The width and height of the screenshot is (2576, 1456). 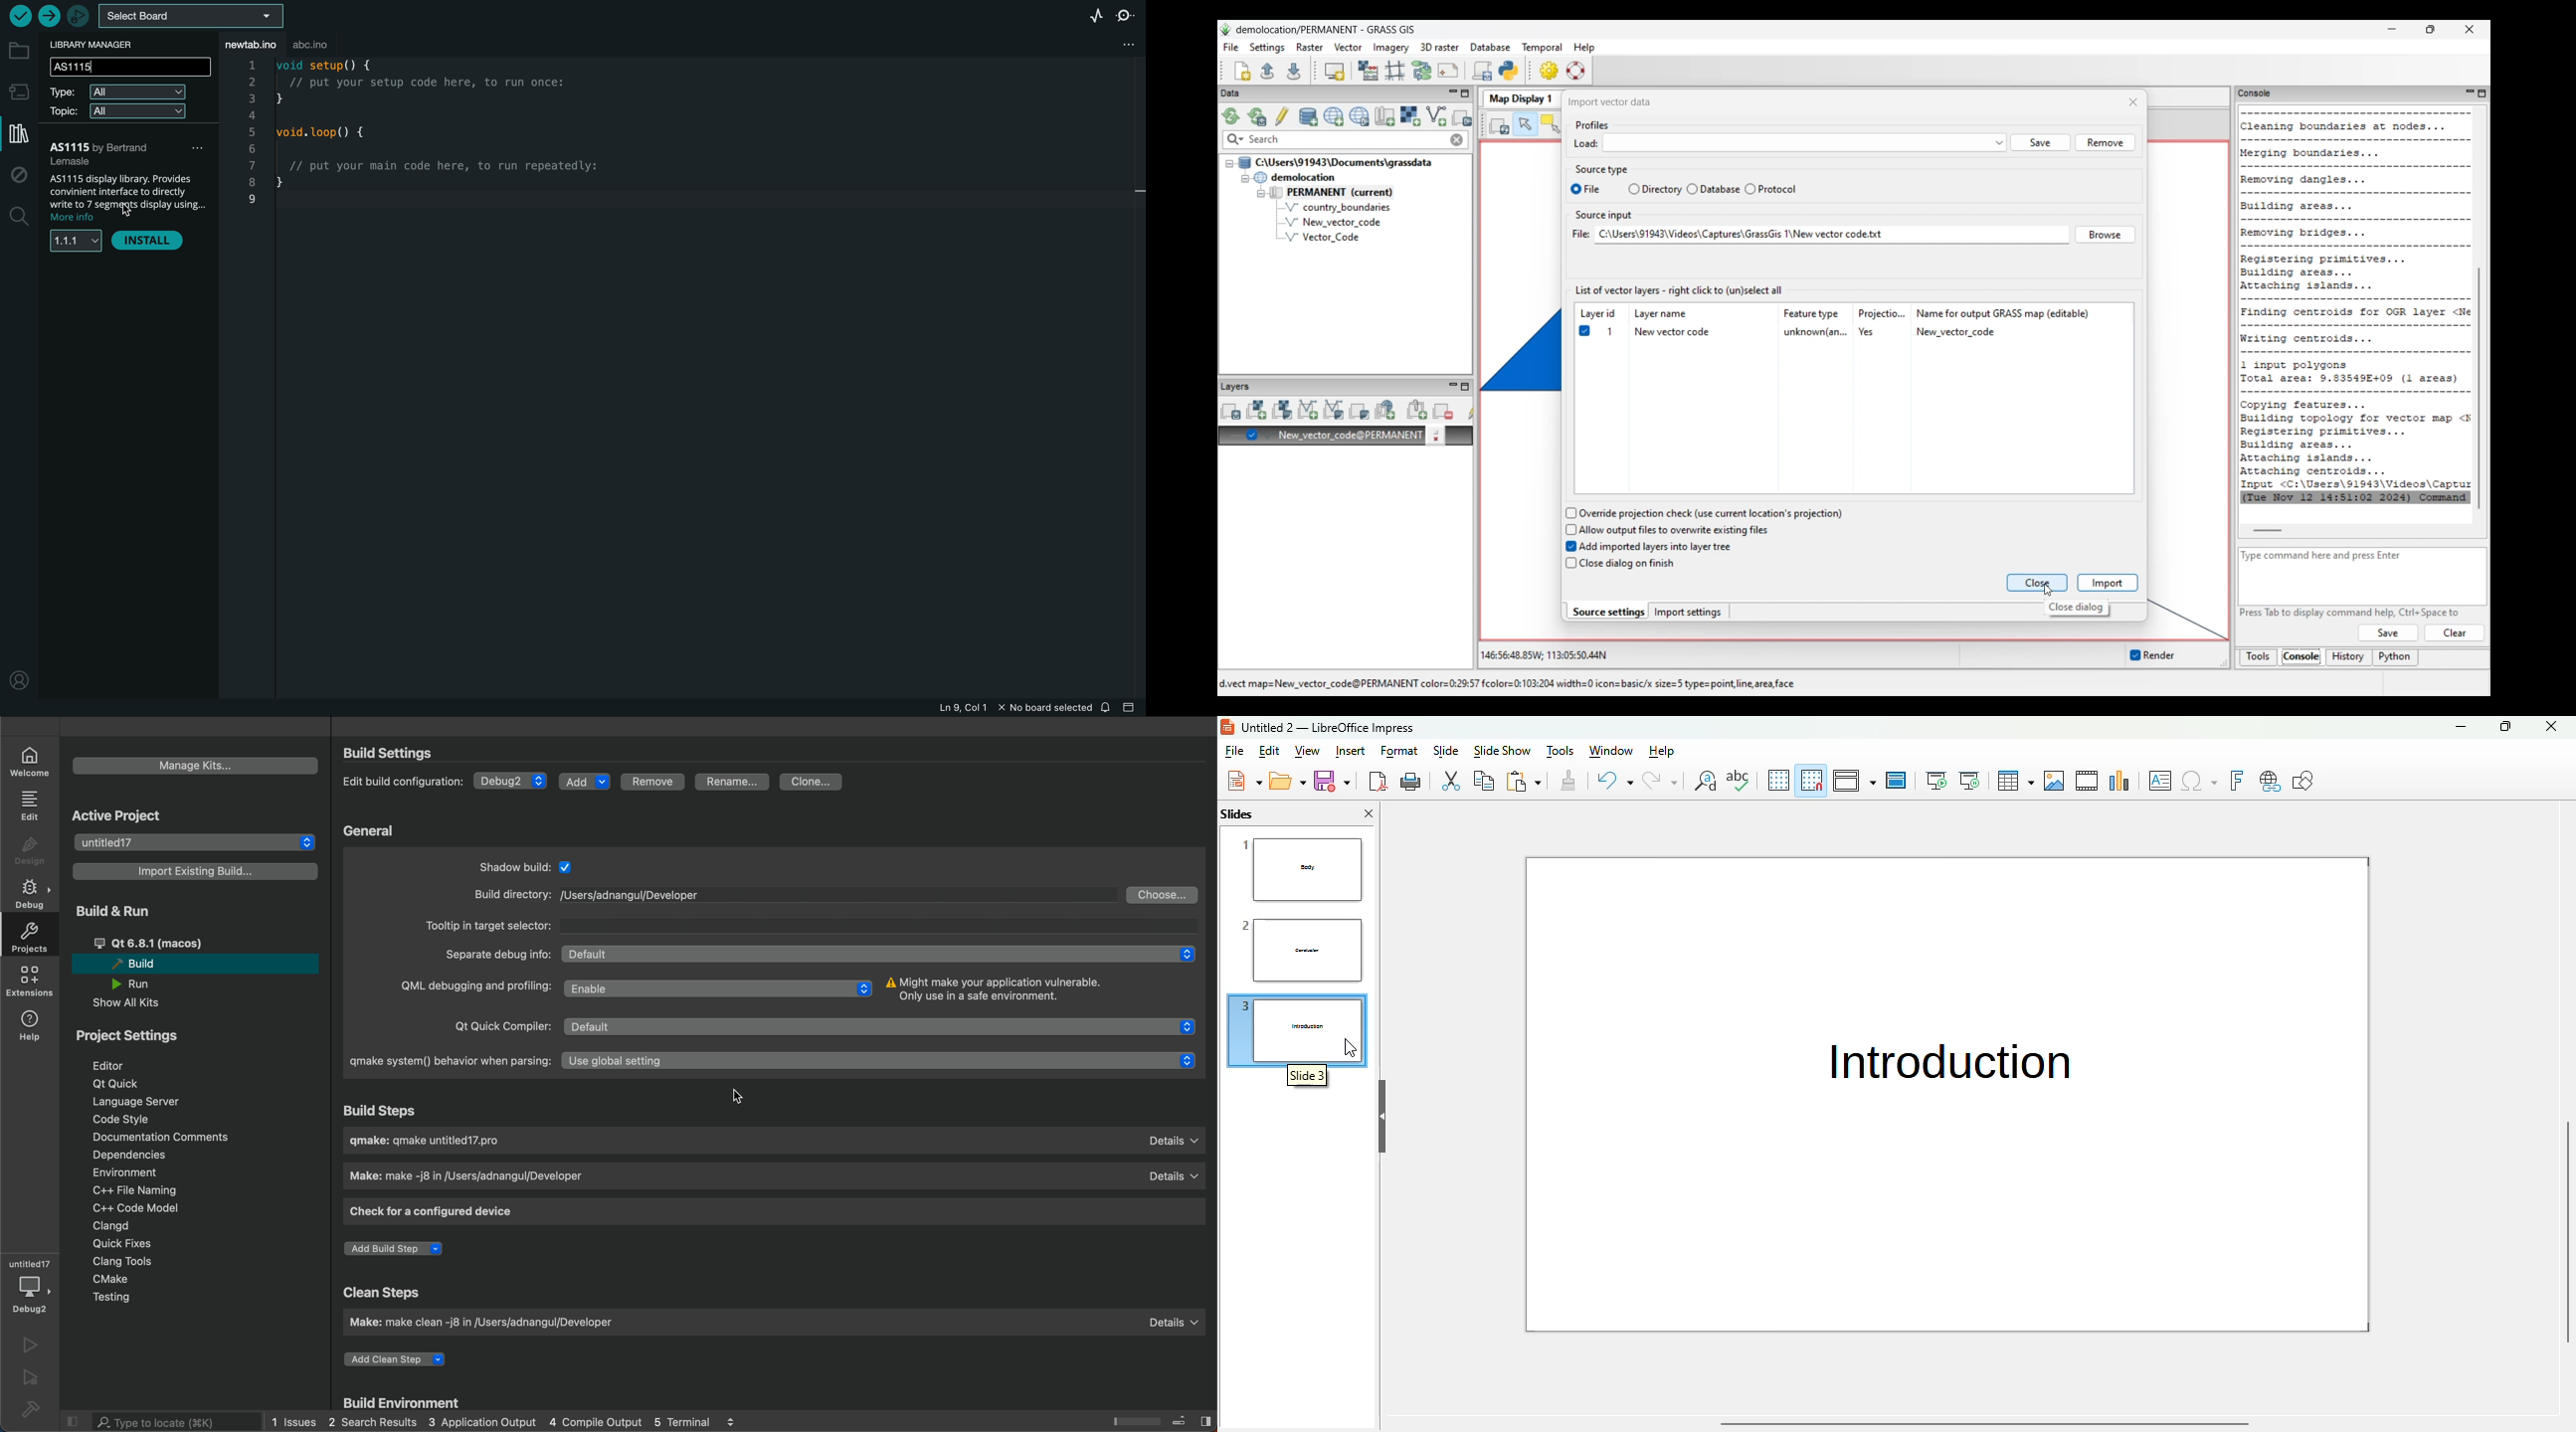 I want to click on active projects, so click(x=120, y=816).